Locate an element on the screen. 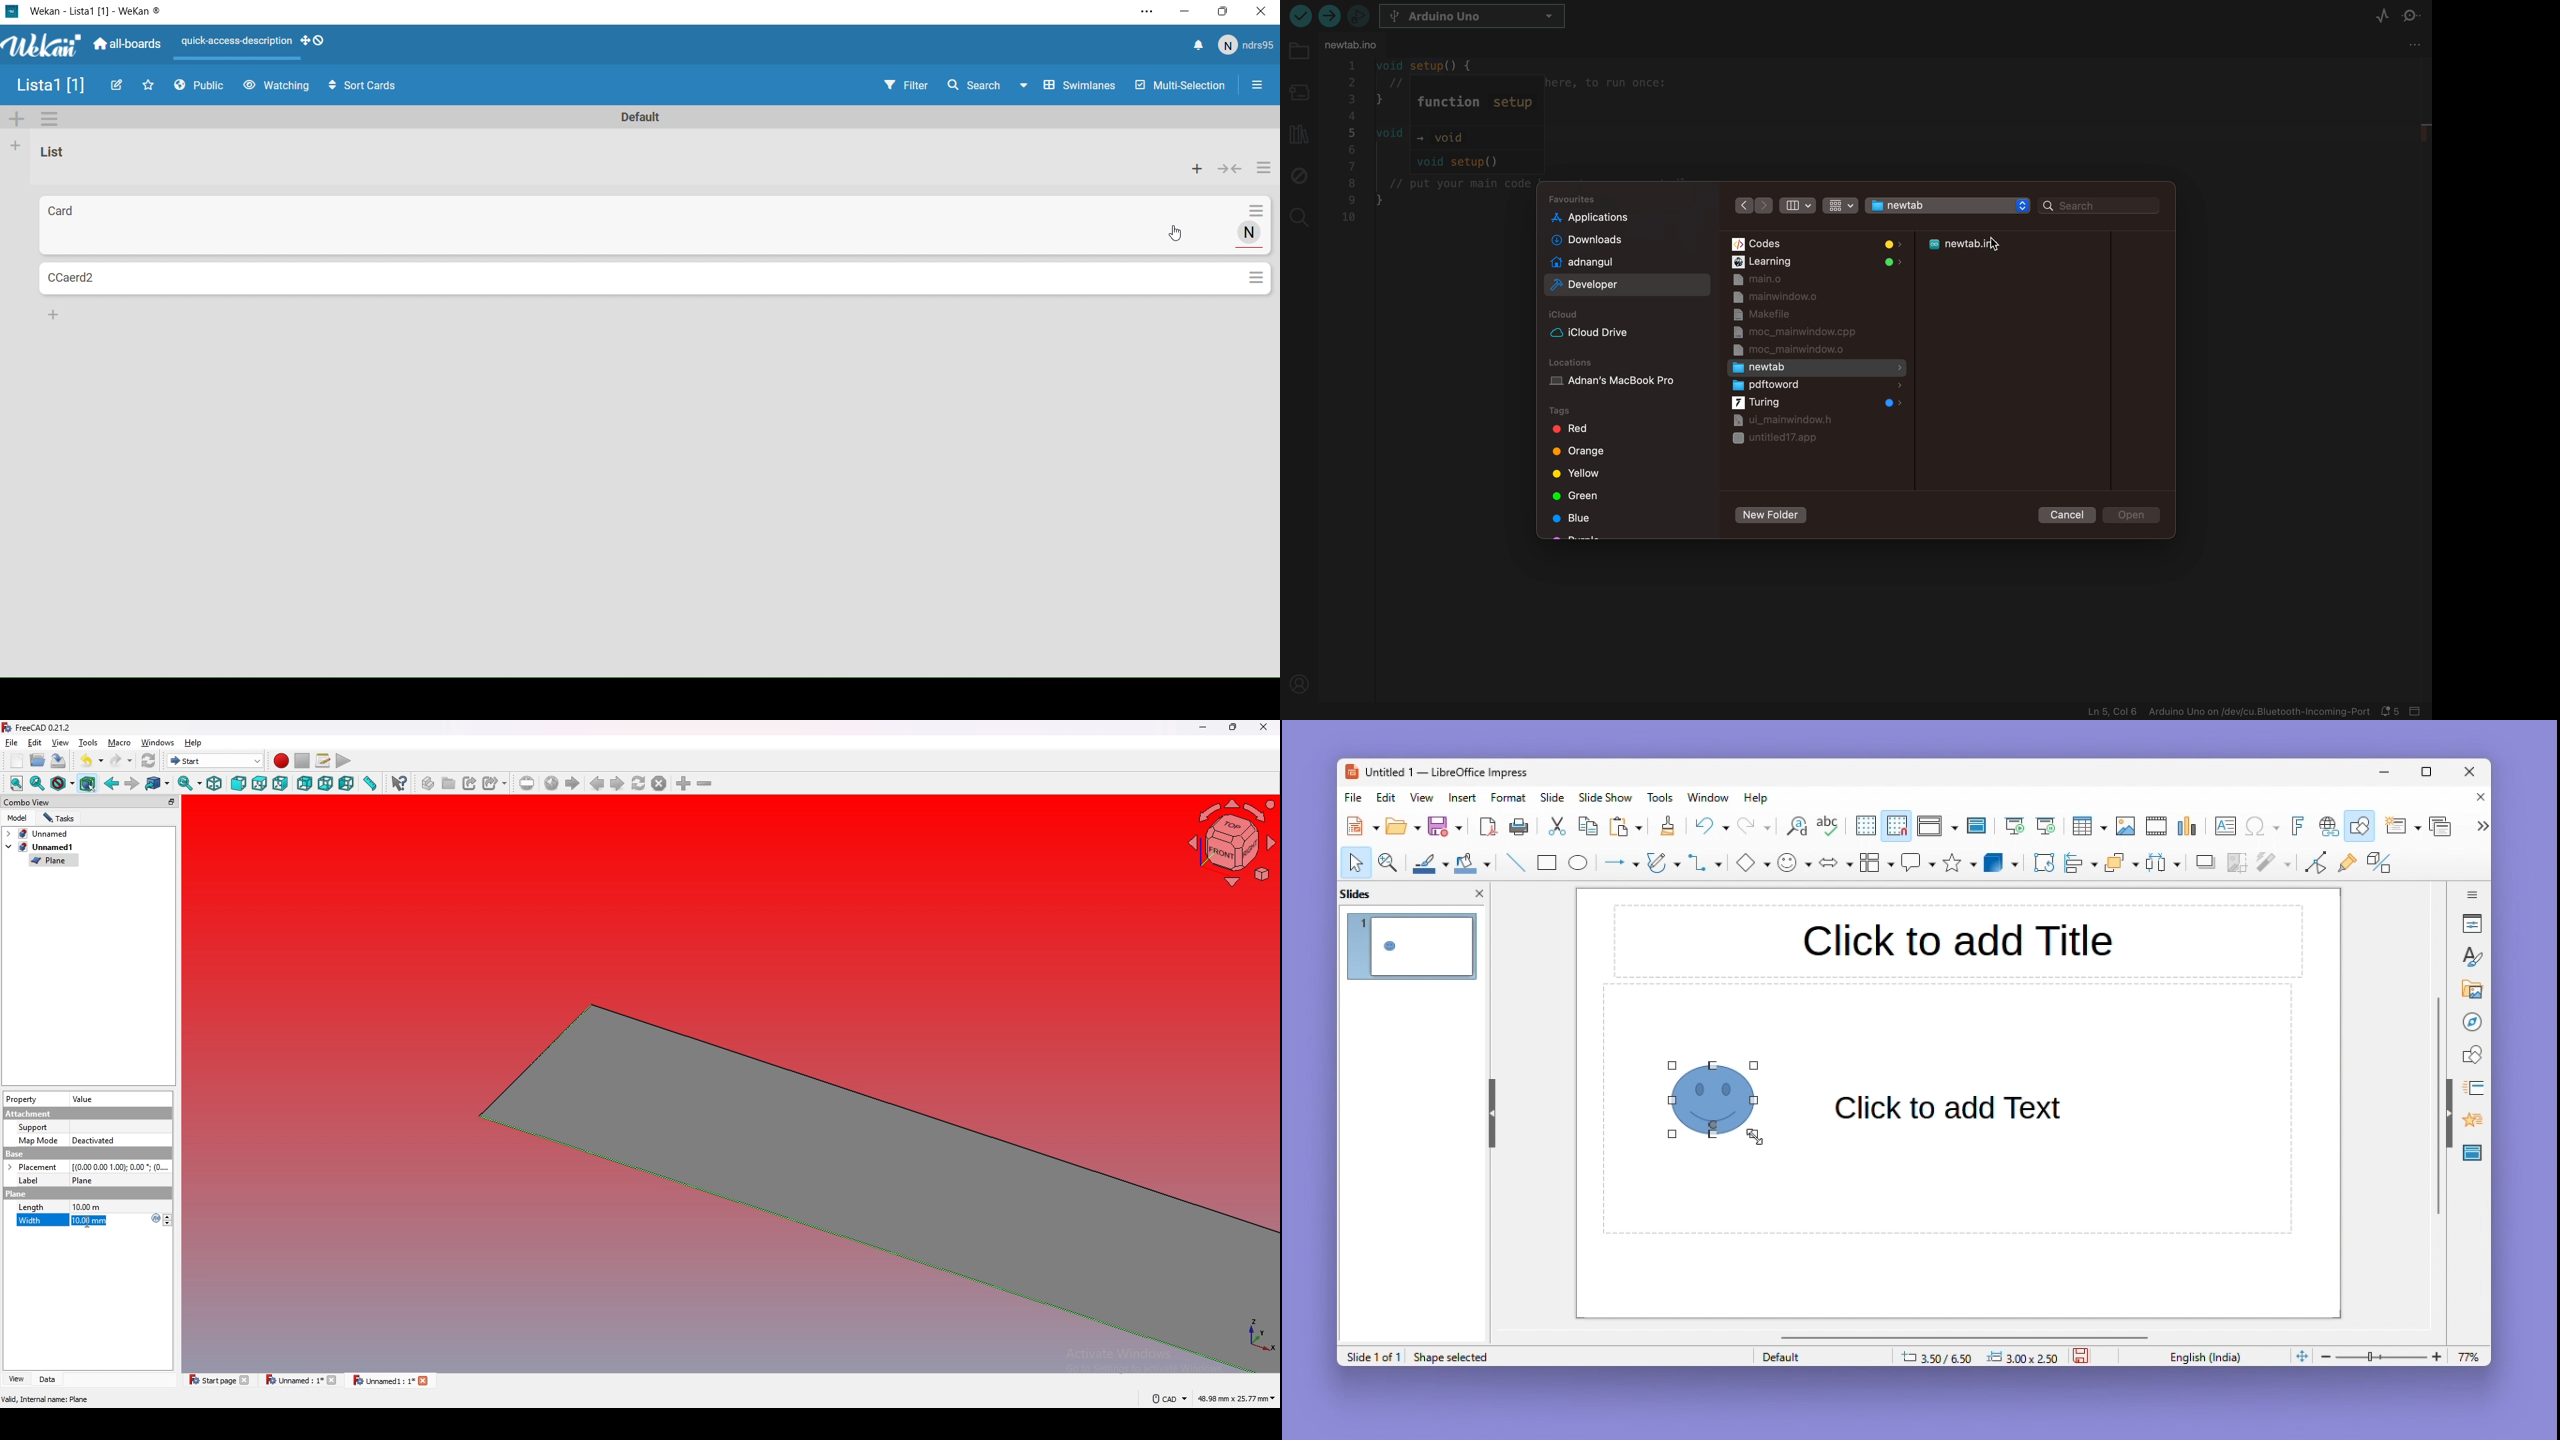 This screenshot has height=1456, width=2576. Chart is located at coordinates (2189, 827).